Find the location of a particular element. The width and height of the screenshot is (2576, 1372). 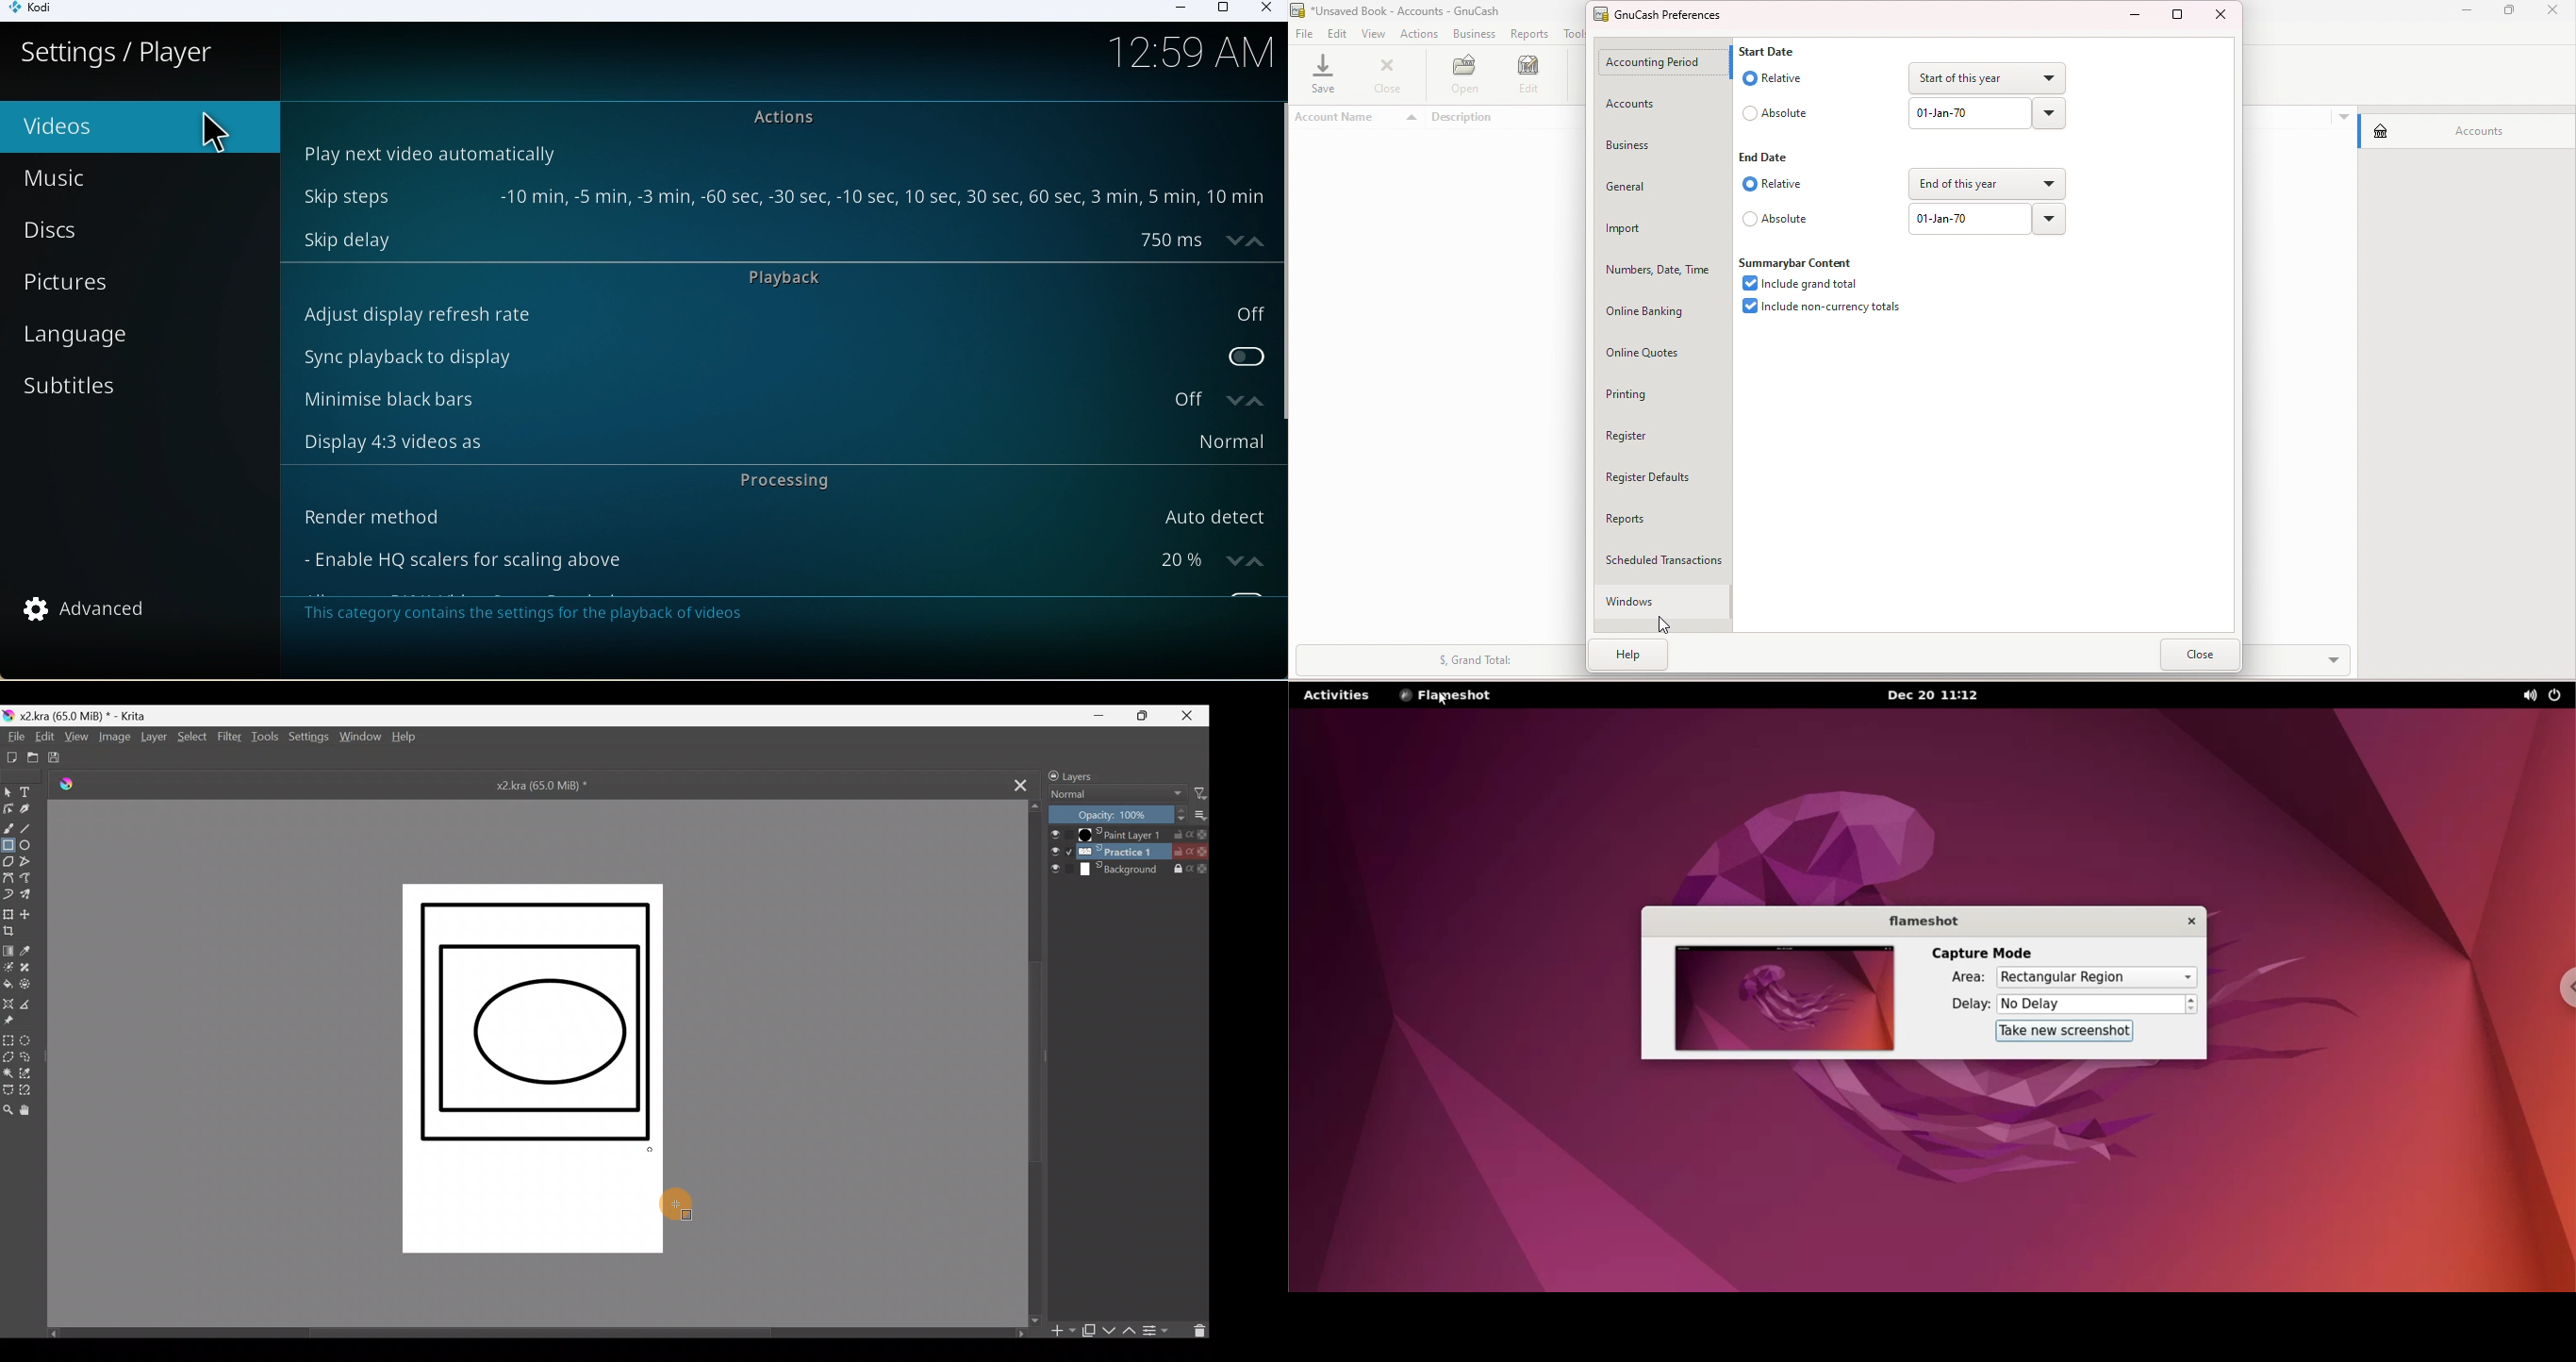

Logo is located at coordinates (62, 781).